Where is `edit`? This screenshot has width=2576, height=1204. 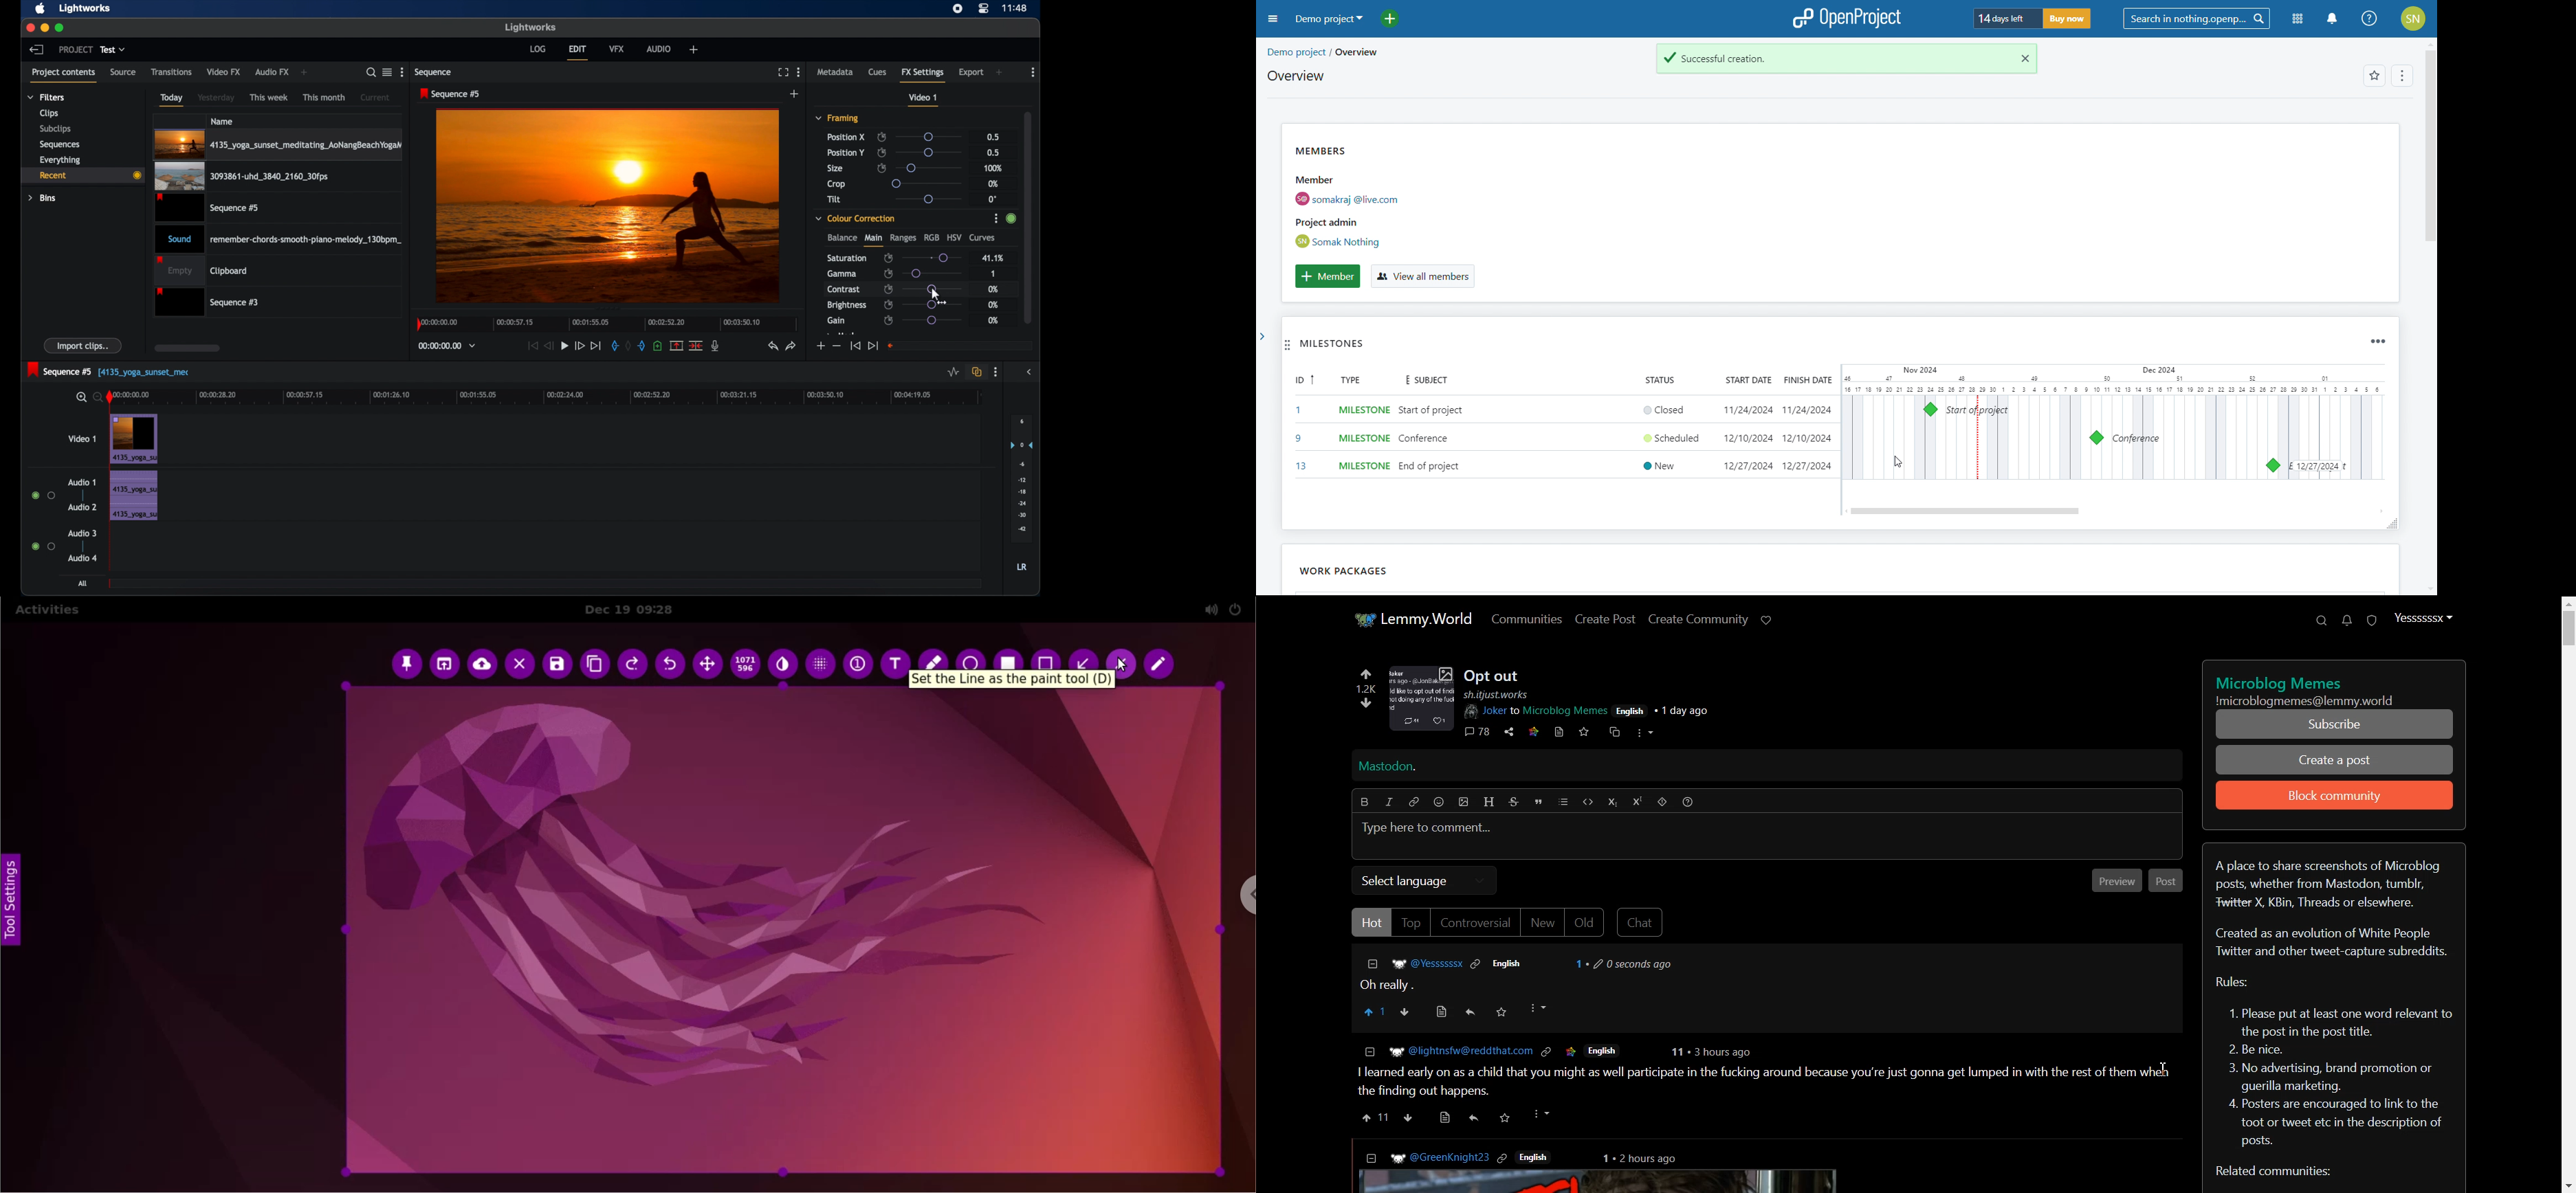 edit is located at coordinates (577, 52).